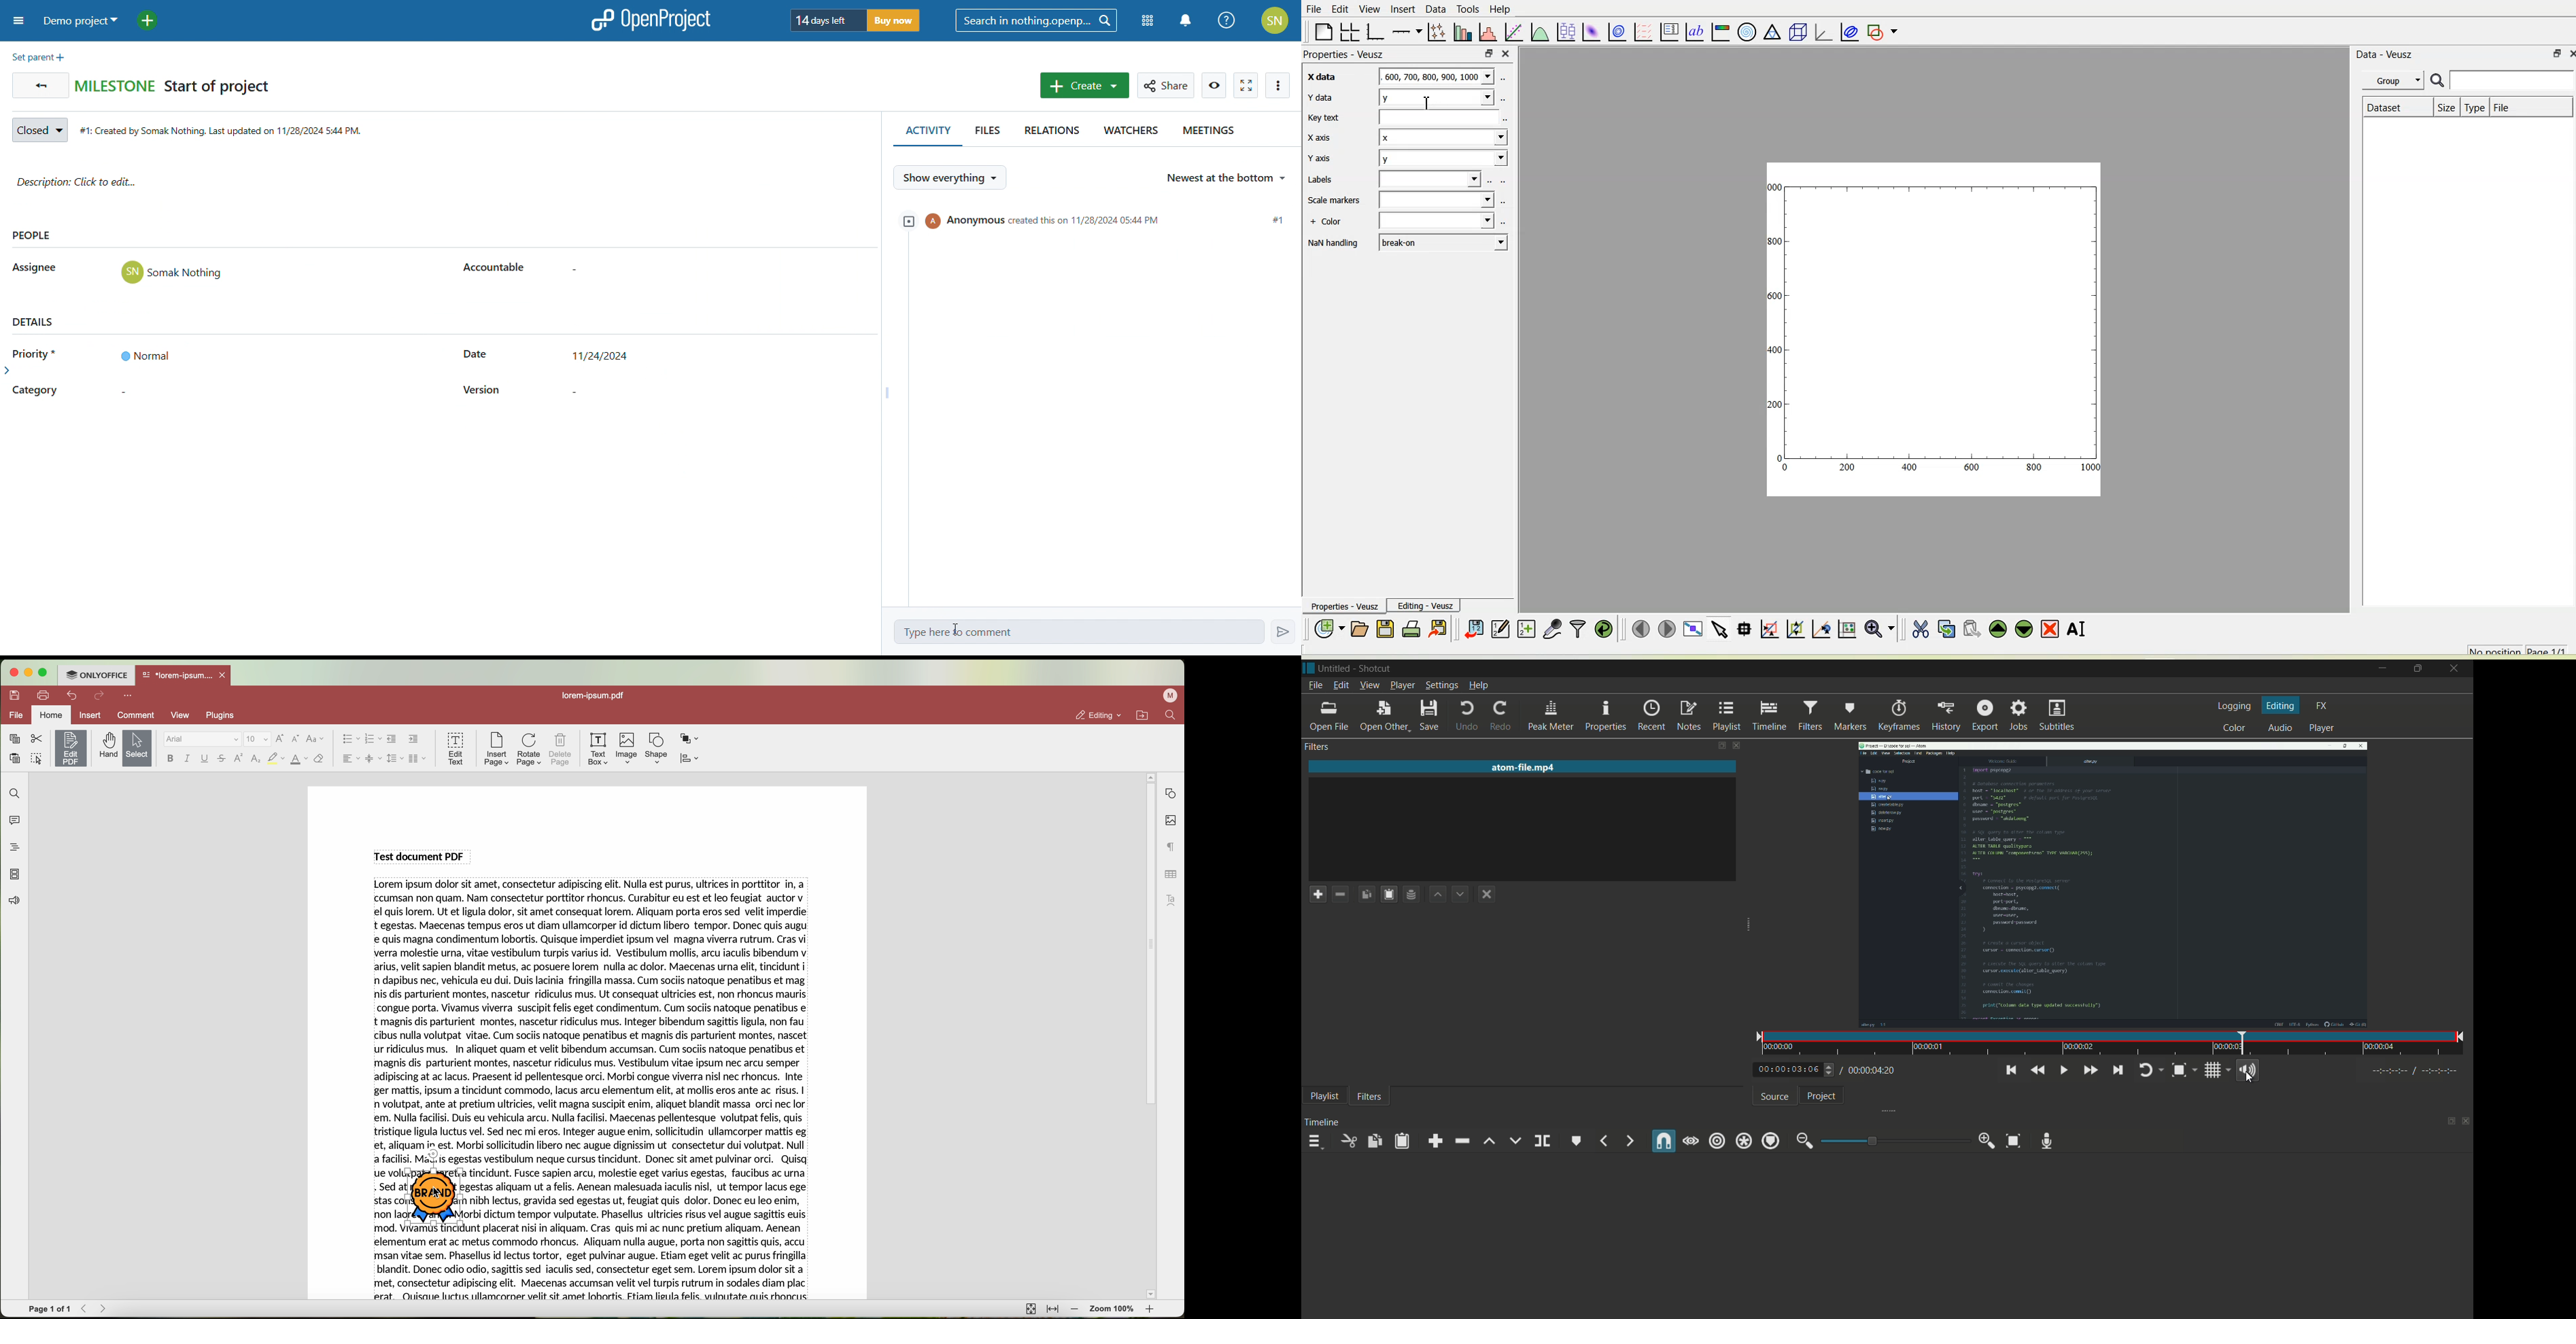 The width and height of the screenshot is (2576, 1344). Describe the element at coordinates (627, 749) in the screenshot. I see `Image` at that location.